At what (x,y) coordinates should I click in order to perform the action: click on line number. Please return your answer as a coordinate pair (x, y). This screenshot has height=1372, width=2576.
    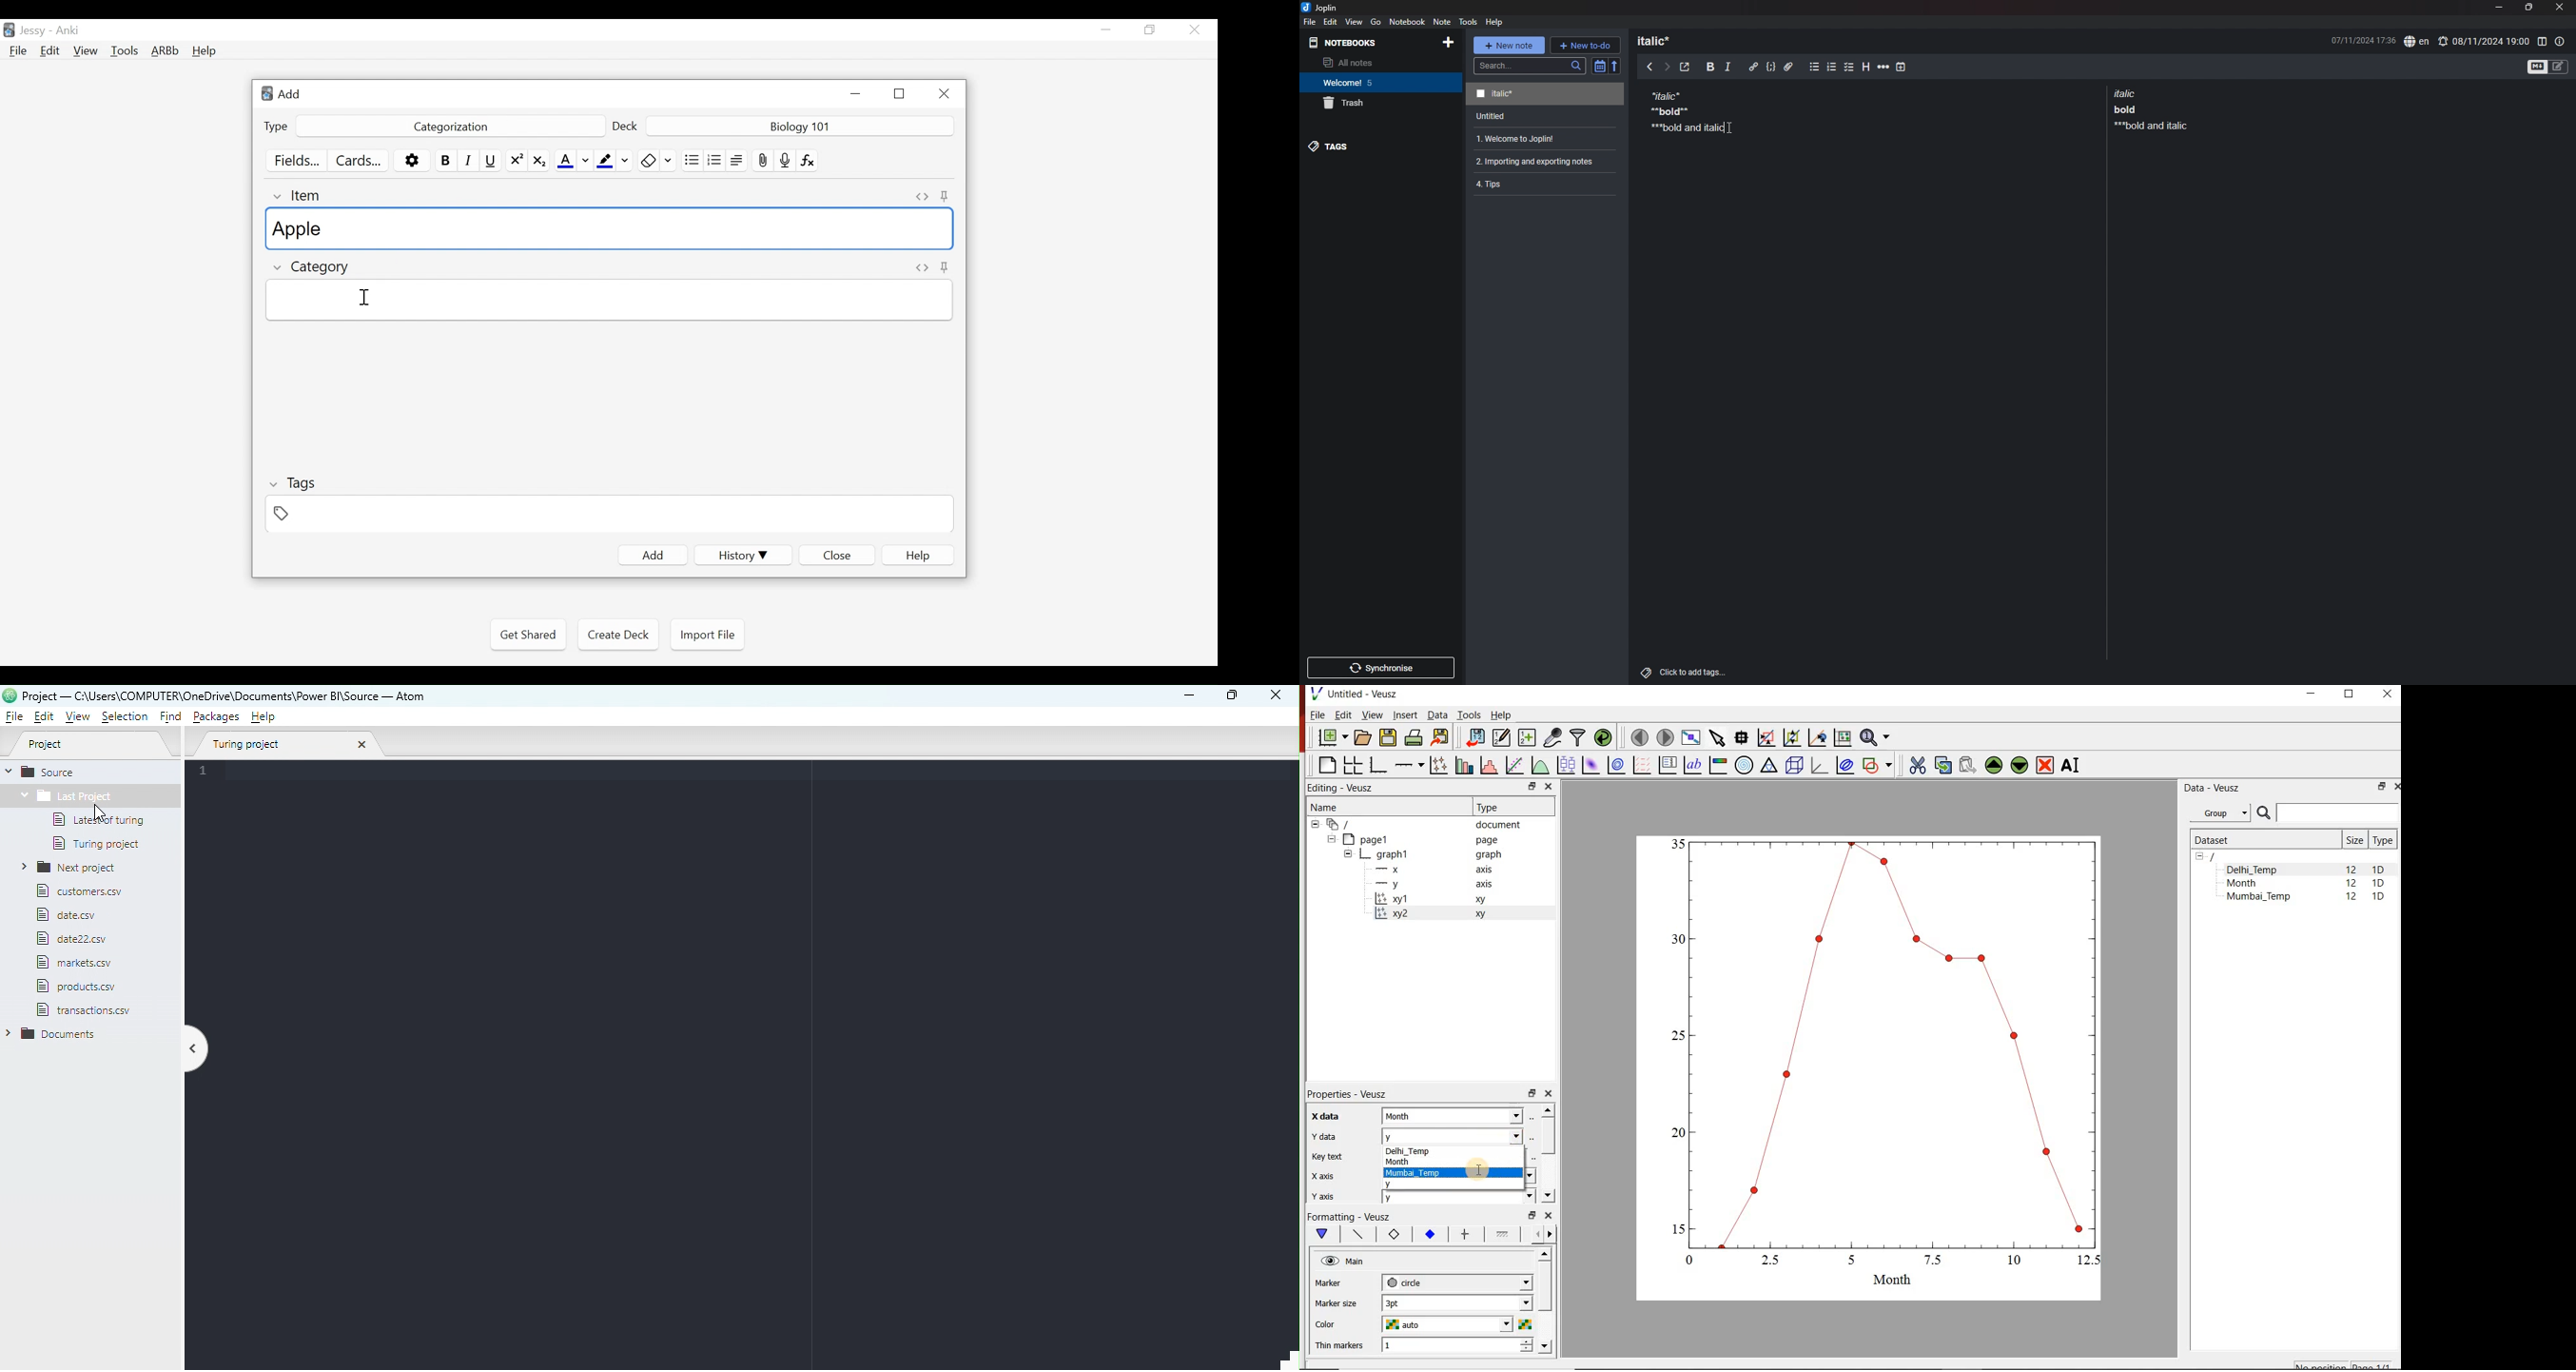
    Looking at the image, I should click on (207, 773).